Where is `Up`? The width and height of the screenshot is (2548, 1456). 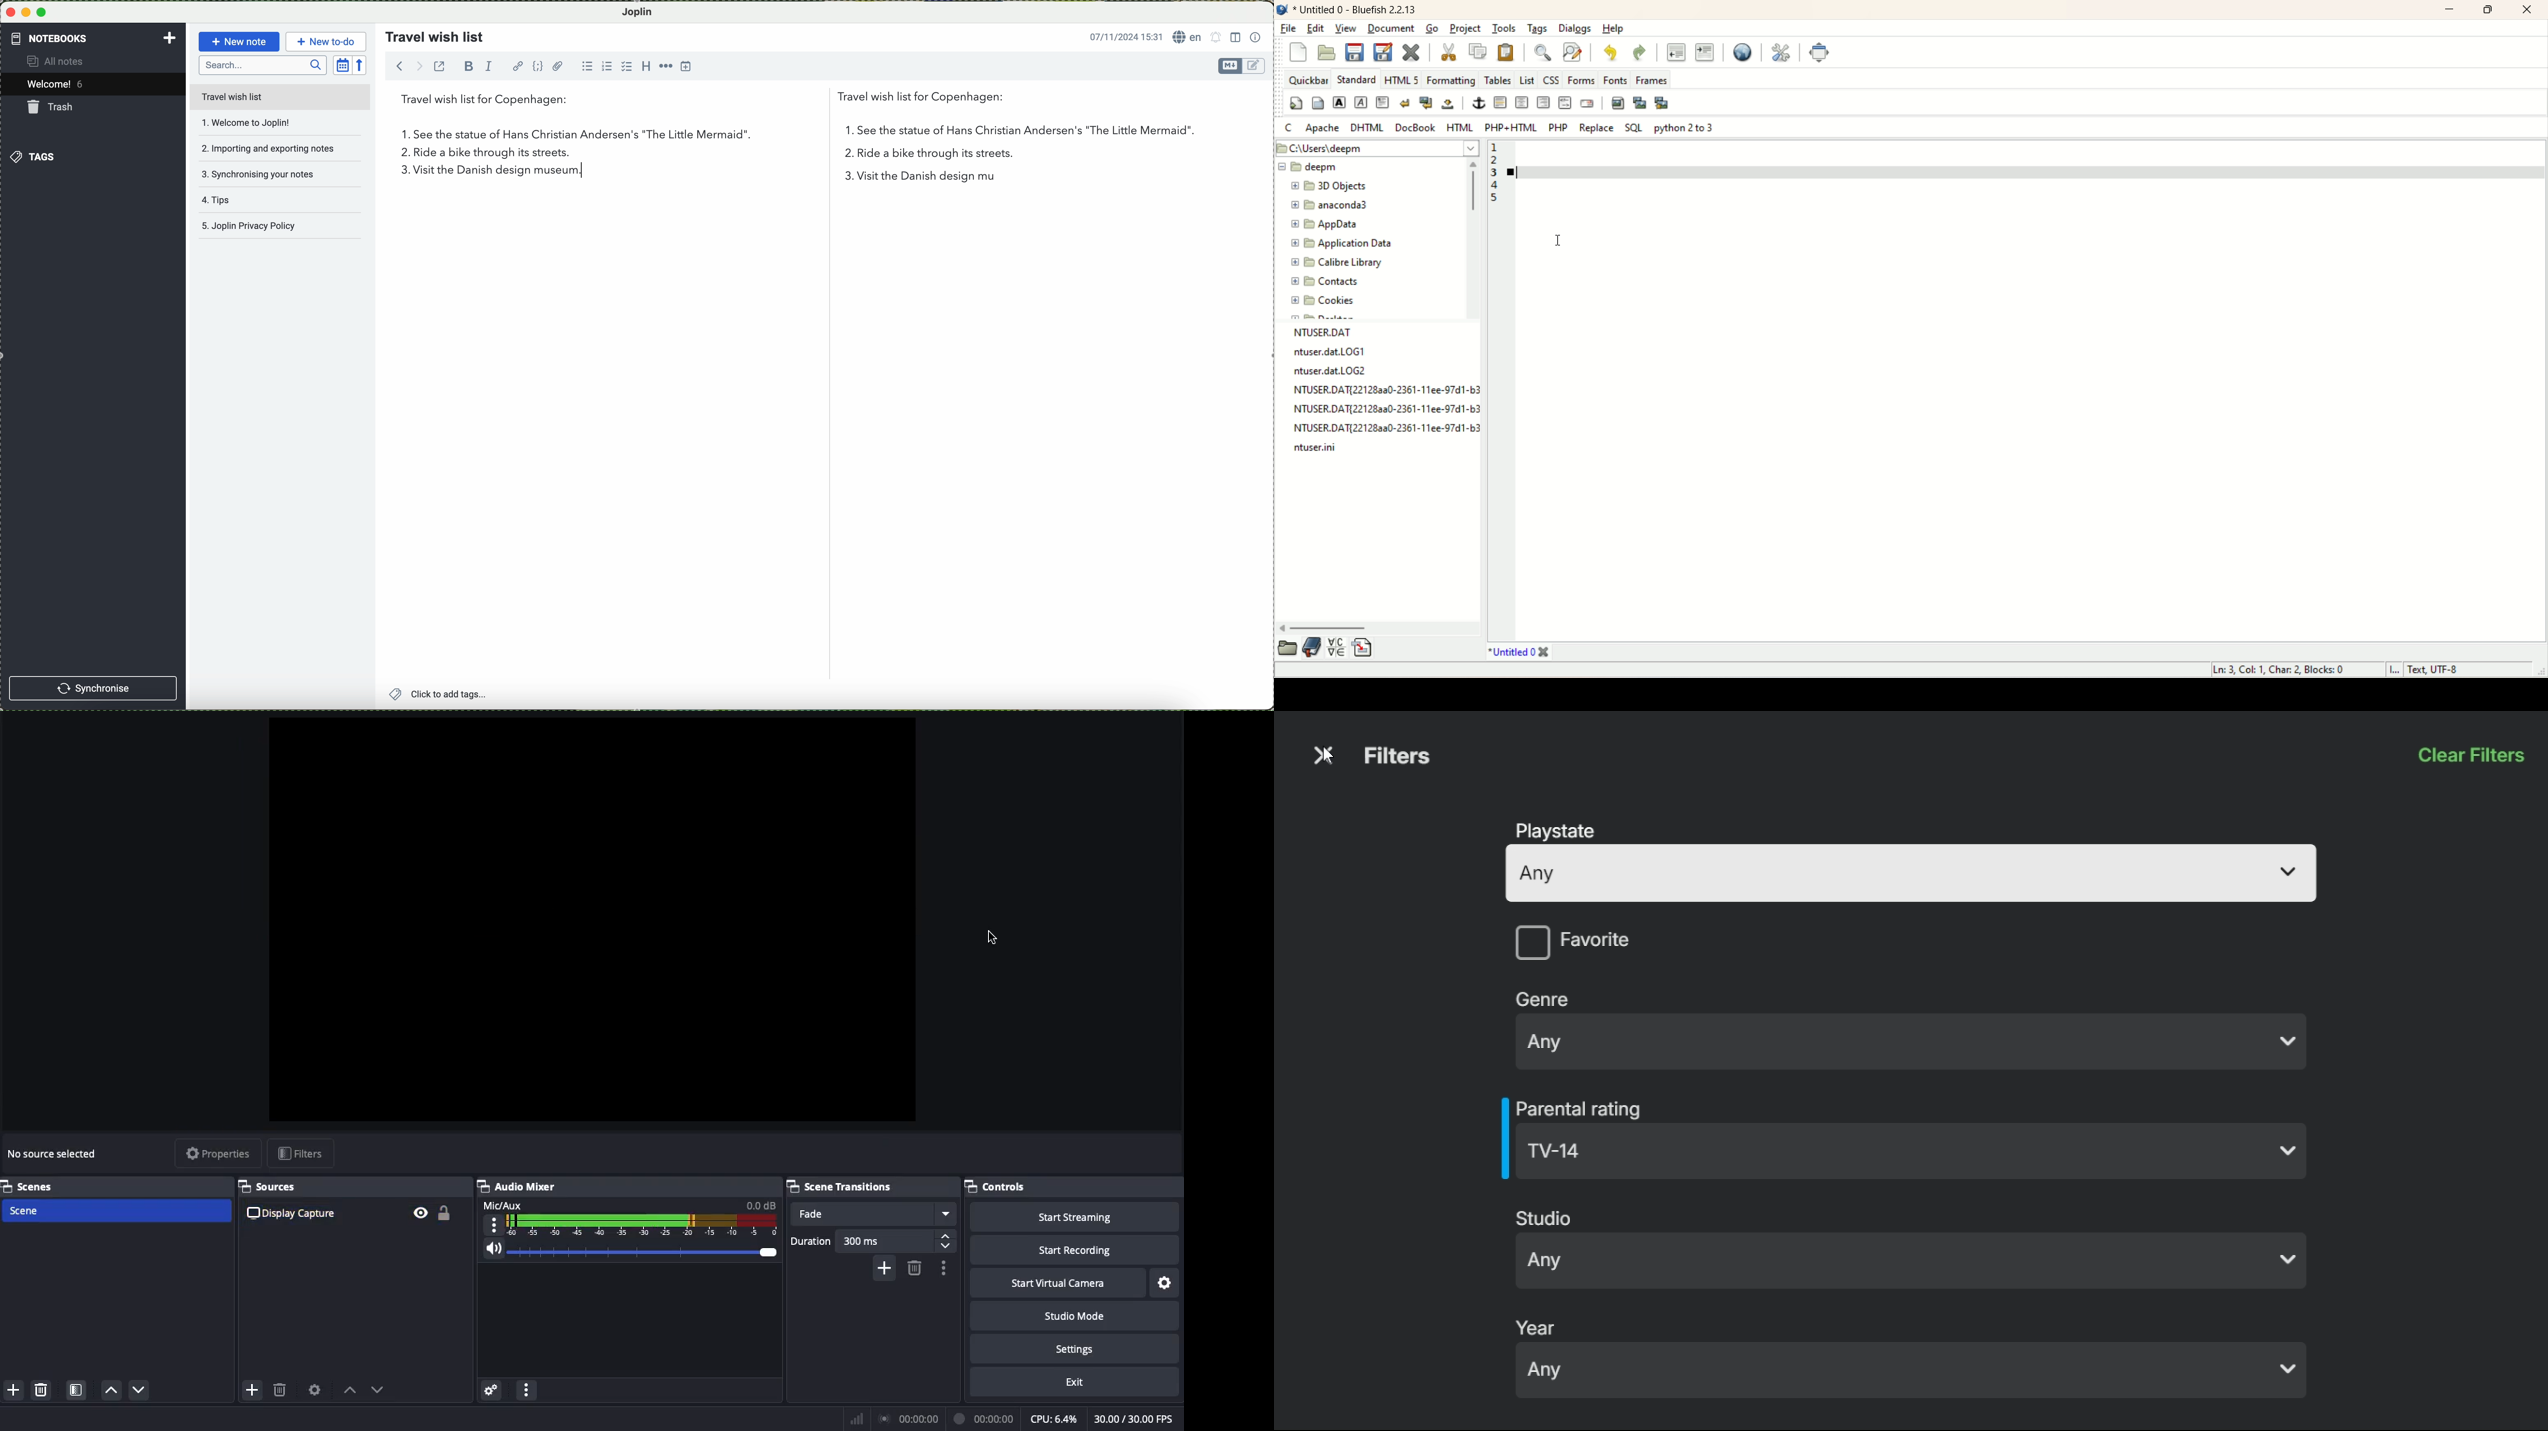 Up is located at coordinates (349, 1391).